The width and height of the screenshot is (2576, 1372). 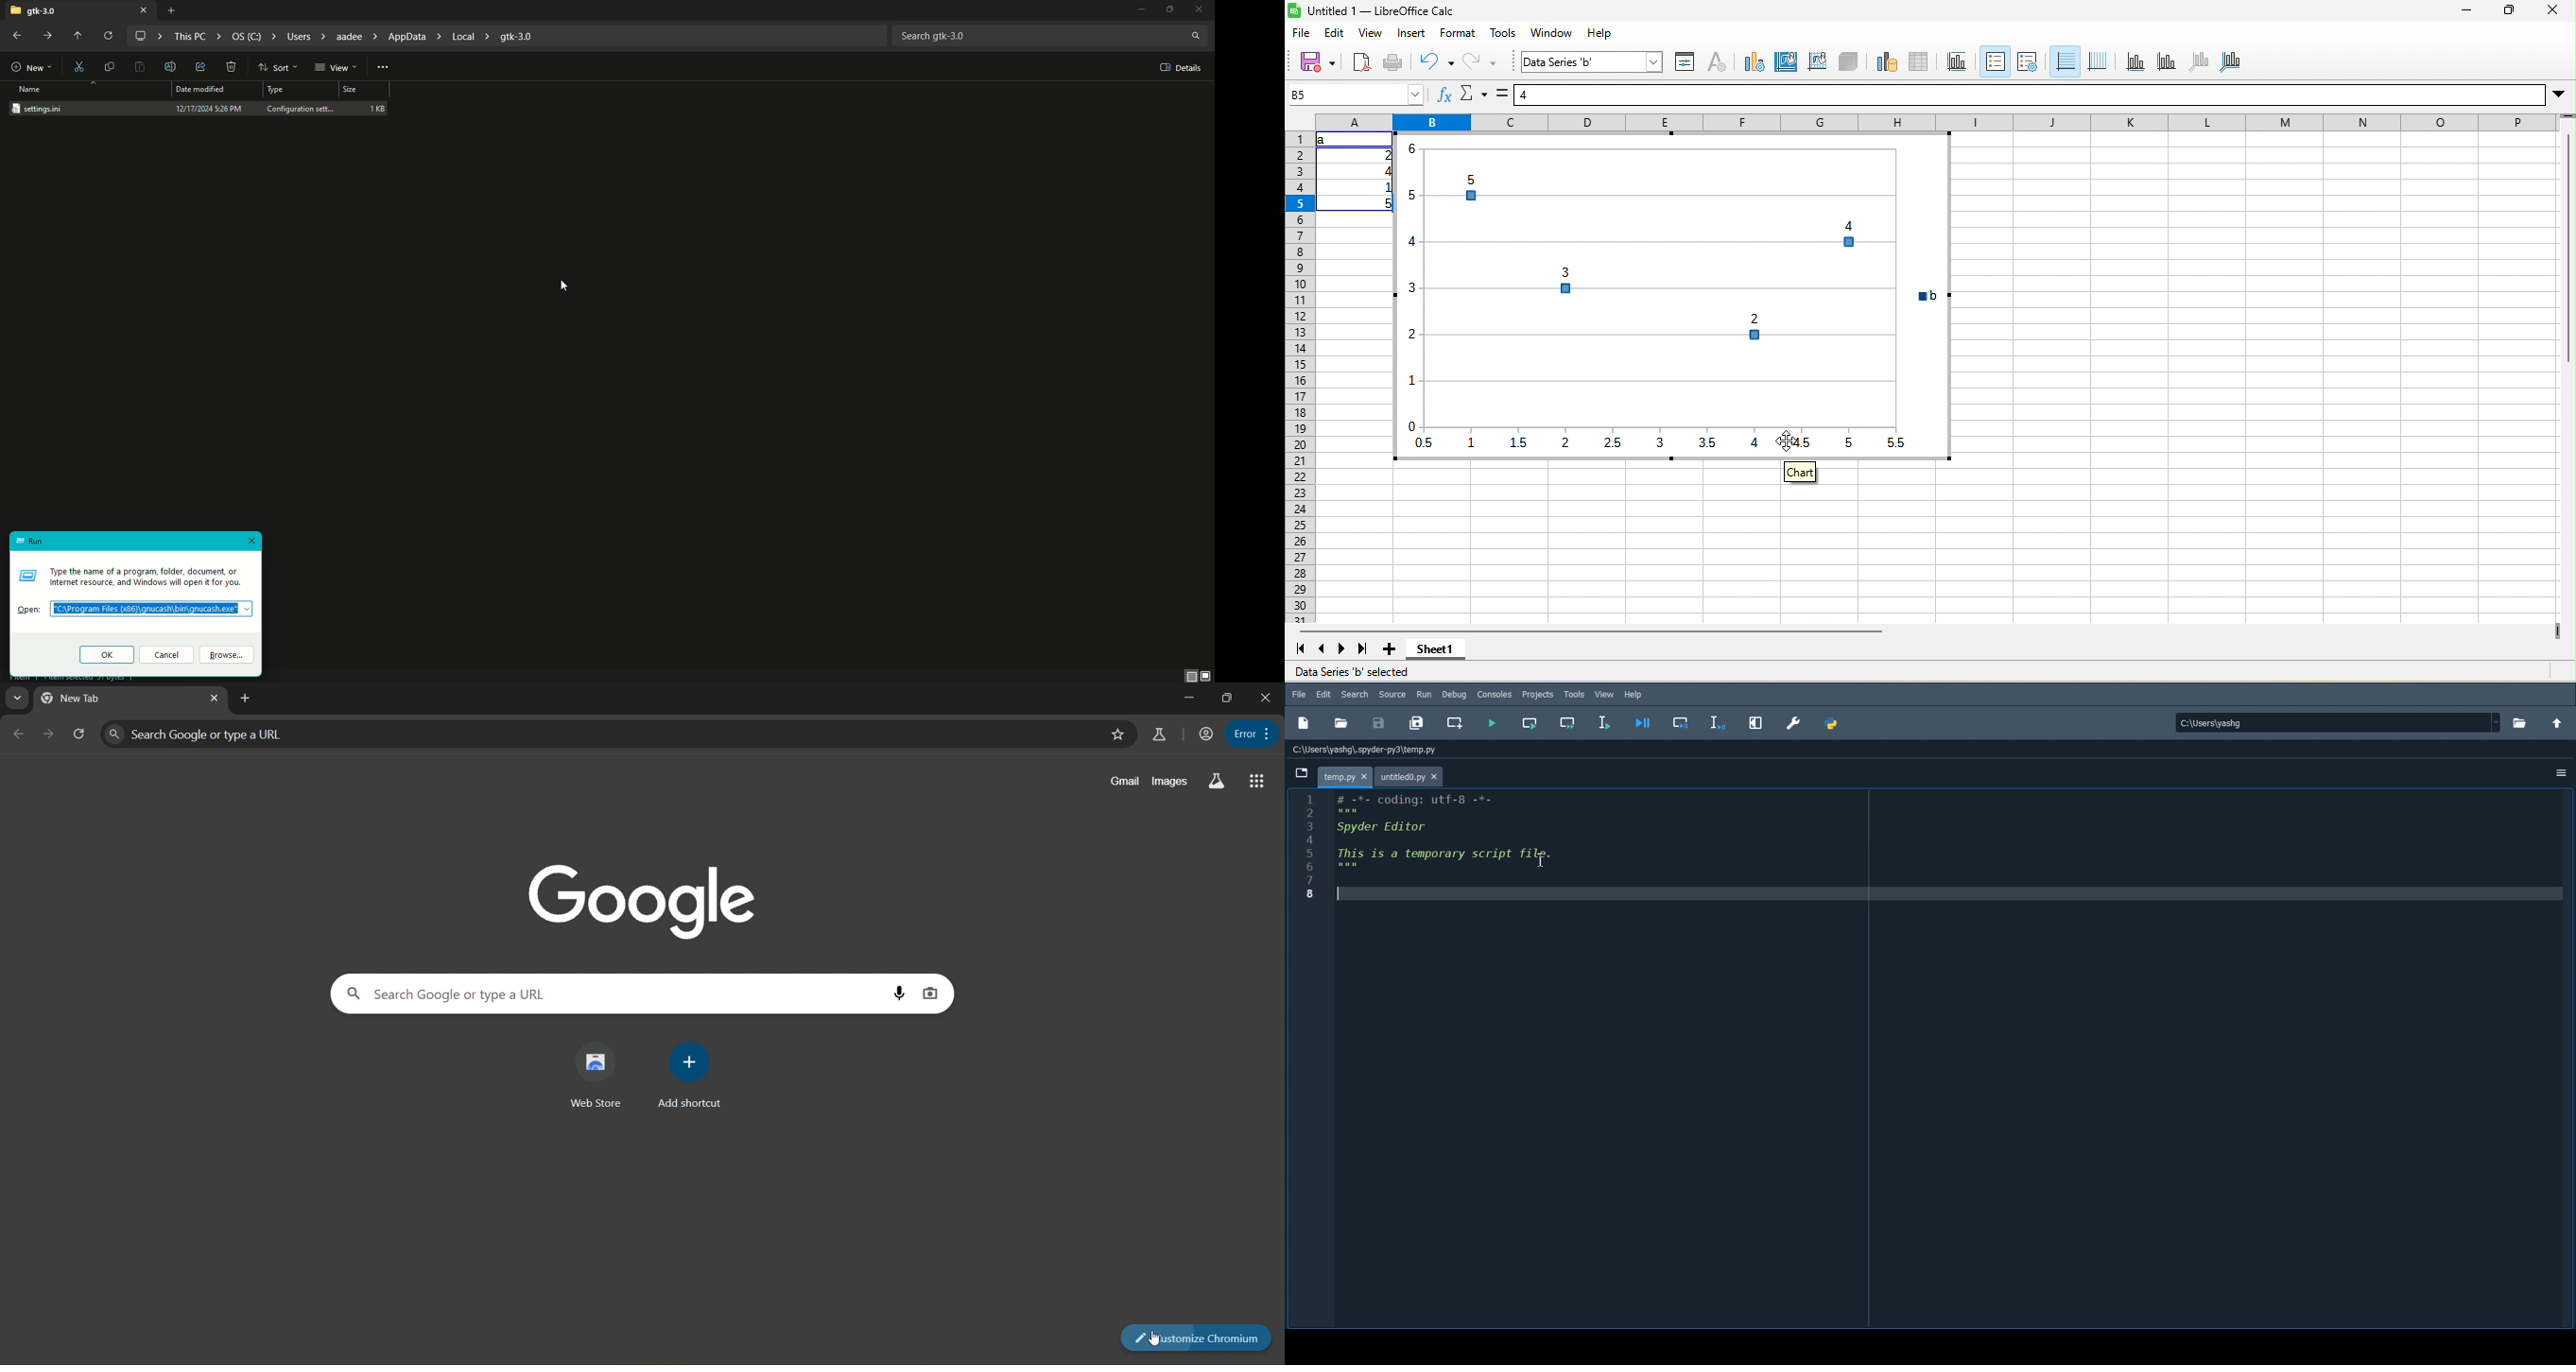 What do you see at coordinates (80, 66) in the screenshot?
I see `Cut` at bounding box center [80, 66].